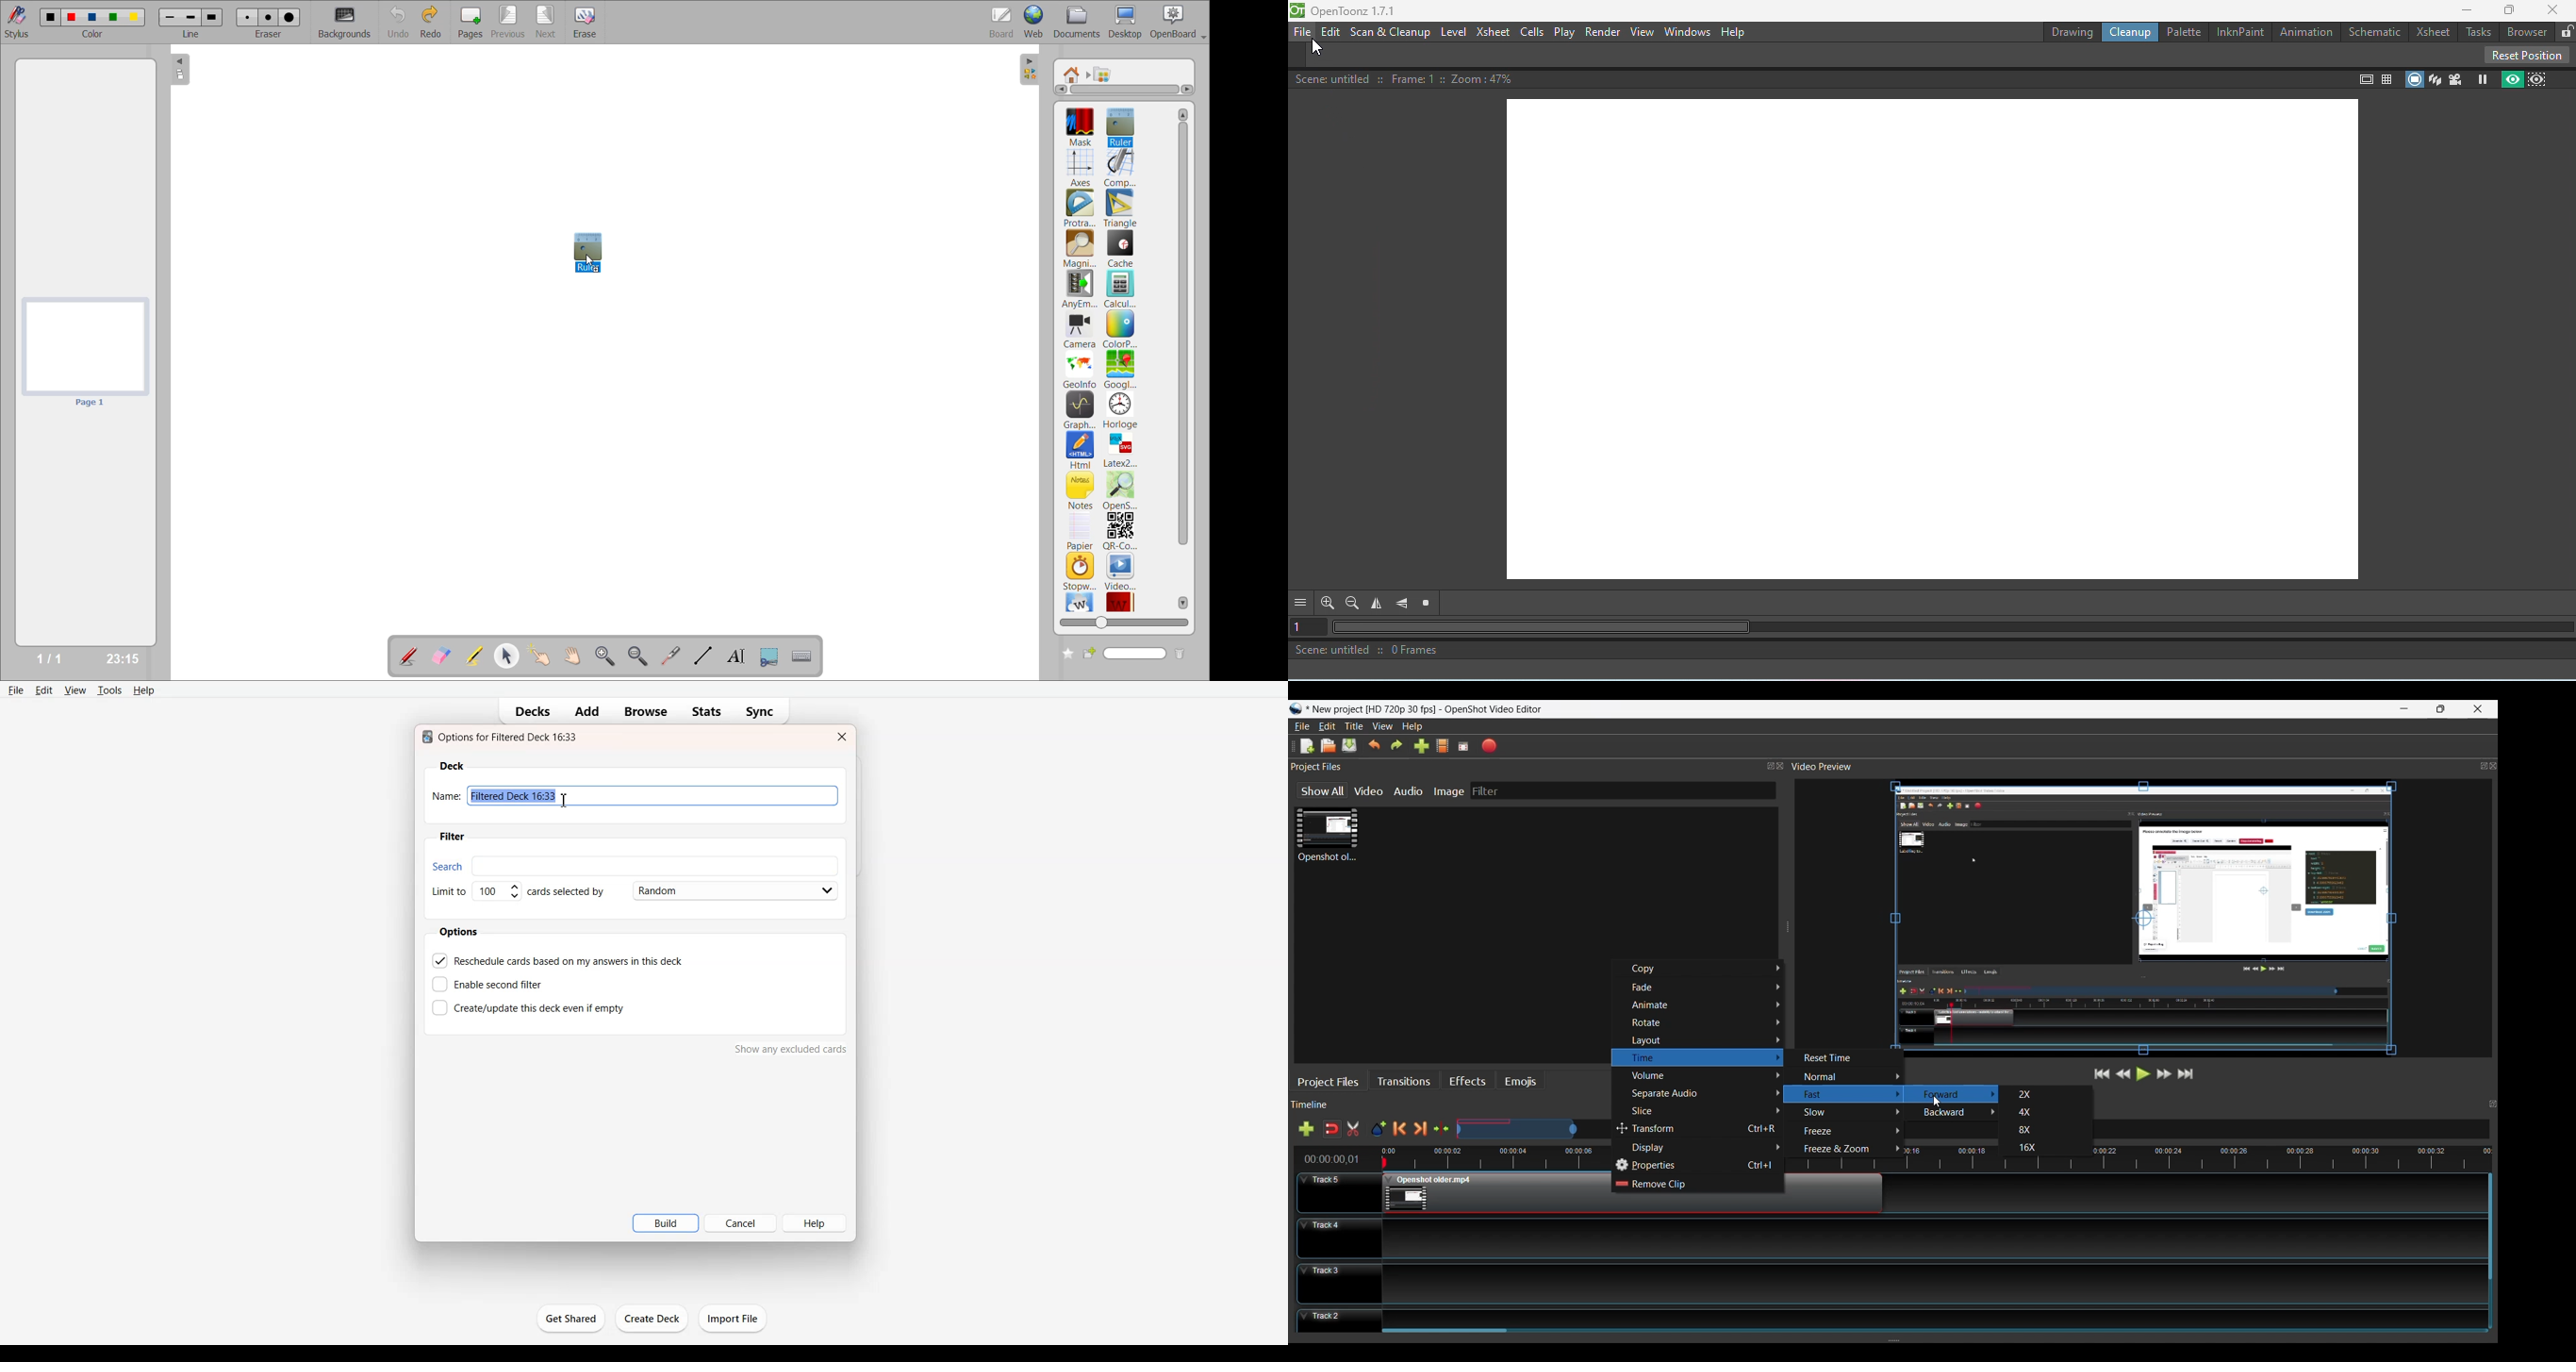 This screenshot has width=2576, height=1372. I want to click on camera, so click(1080, 331).